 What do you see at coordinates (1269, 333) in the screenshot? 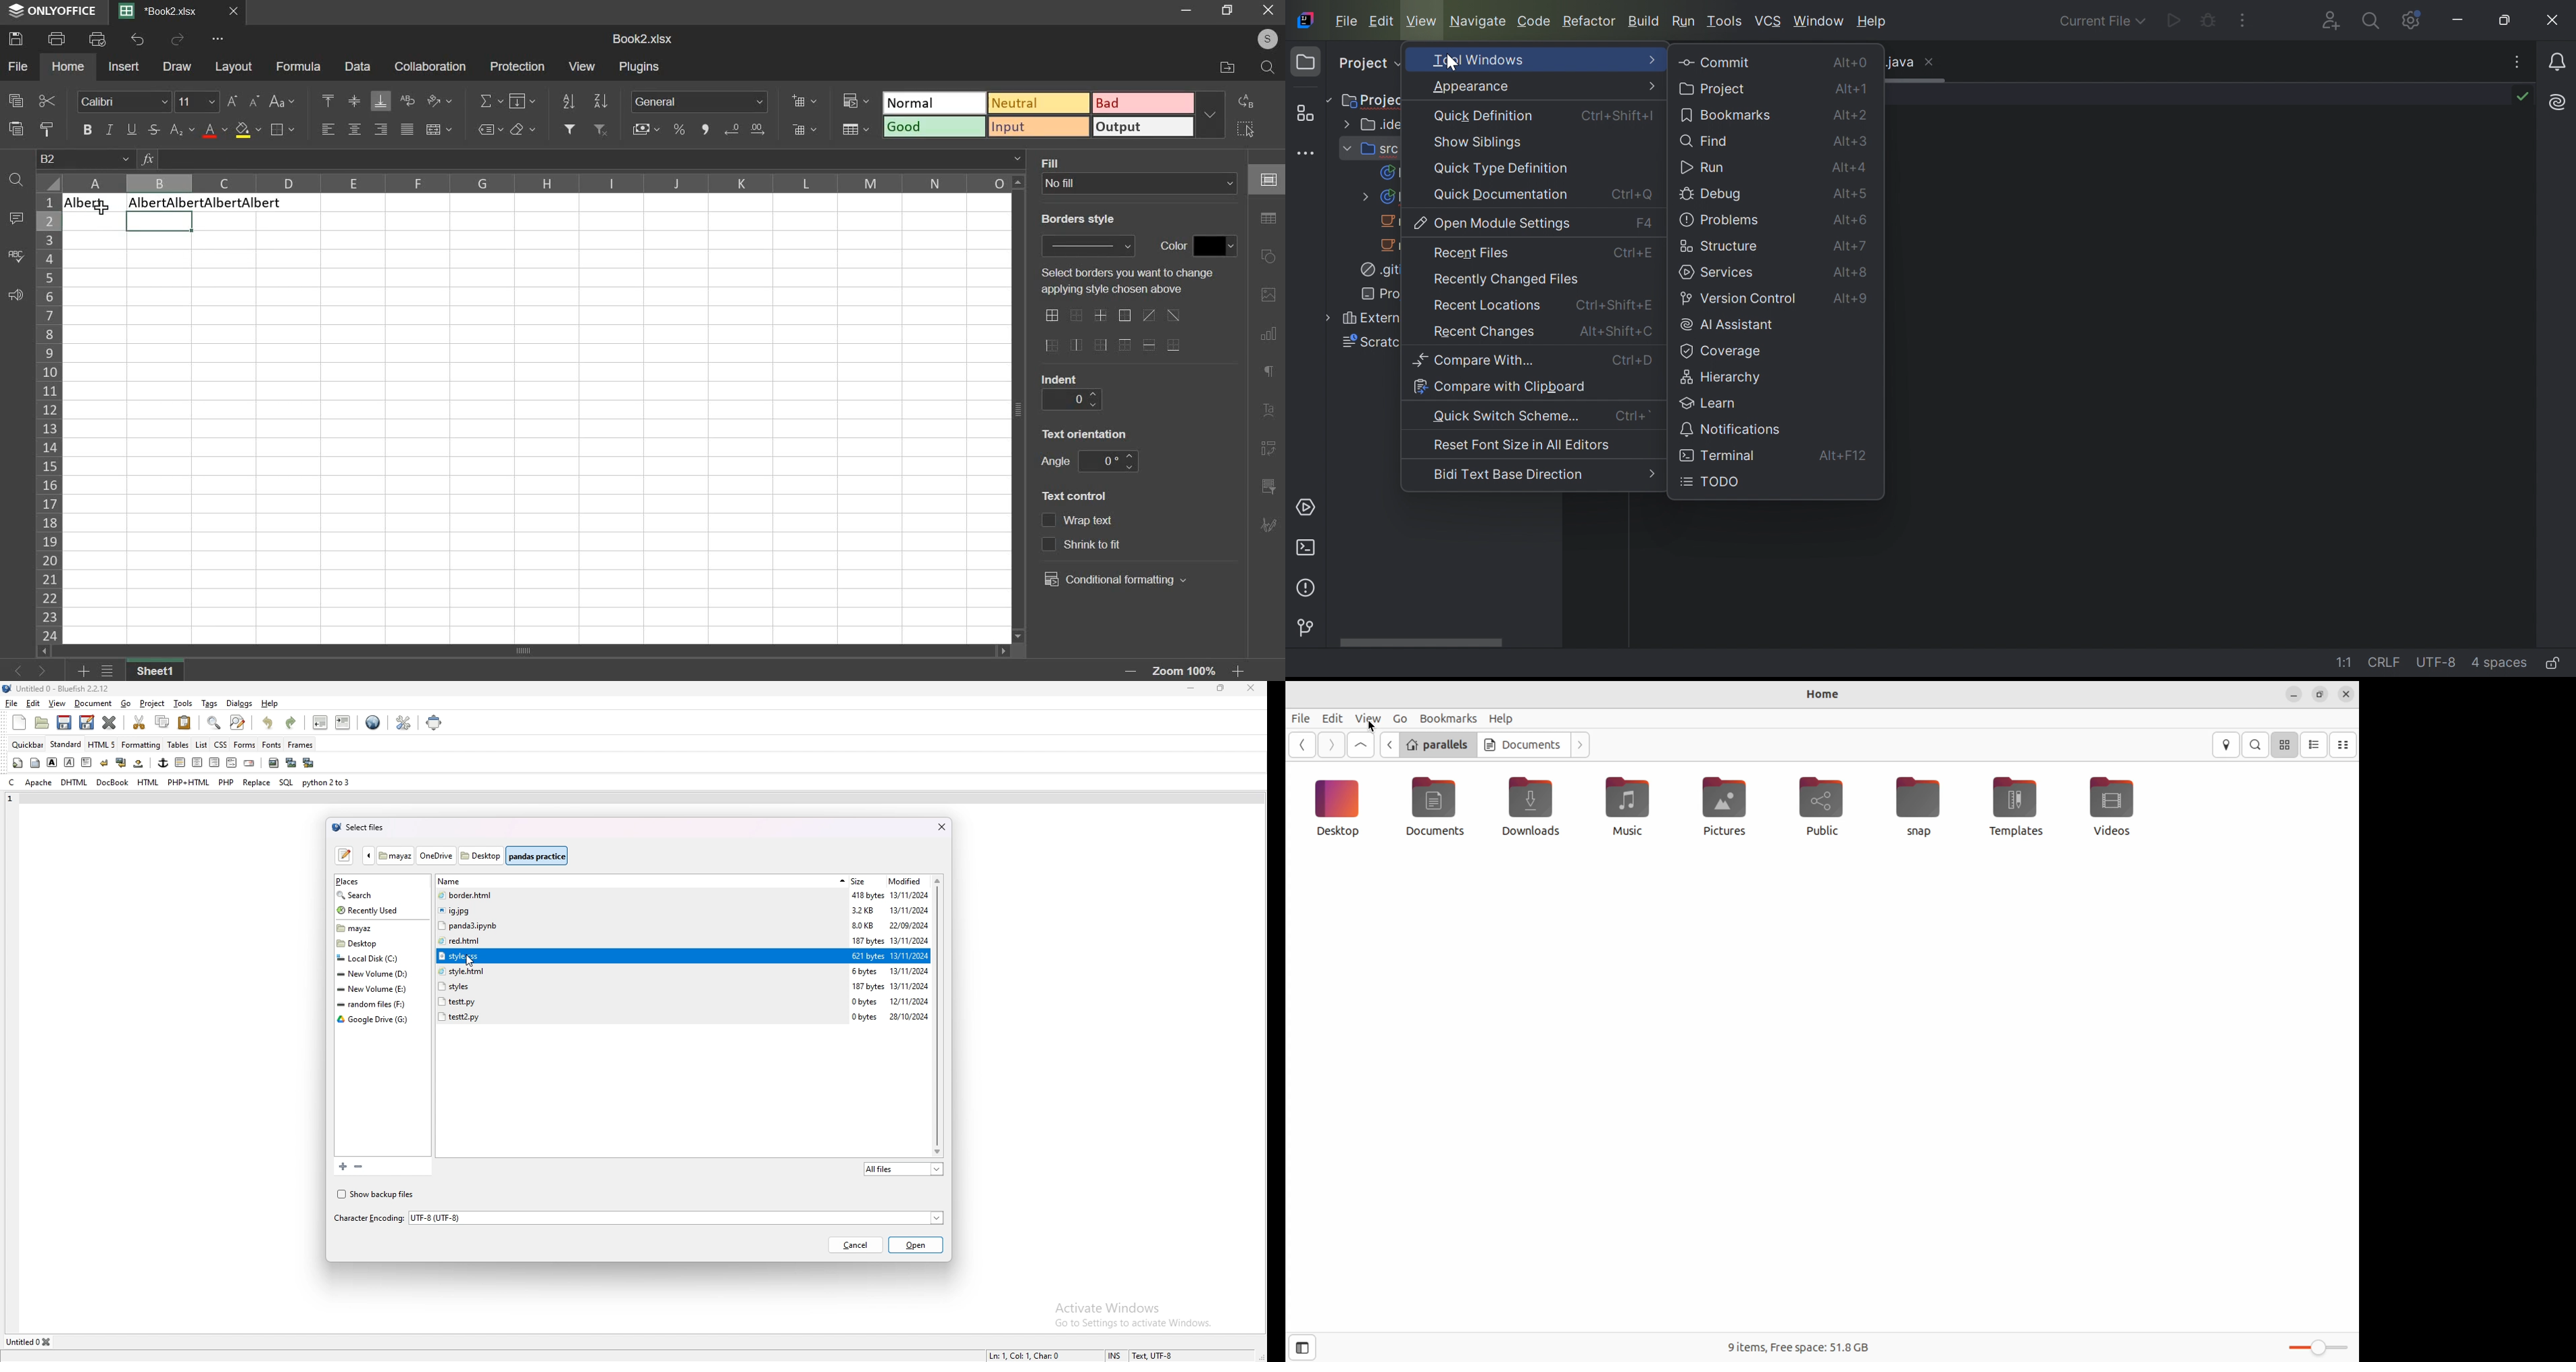
I see `chart settings` at bounding box center [1269, 333].